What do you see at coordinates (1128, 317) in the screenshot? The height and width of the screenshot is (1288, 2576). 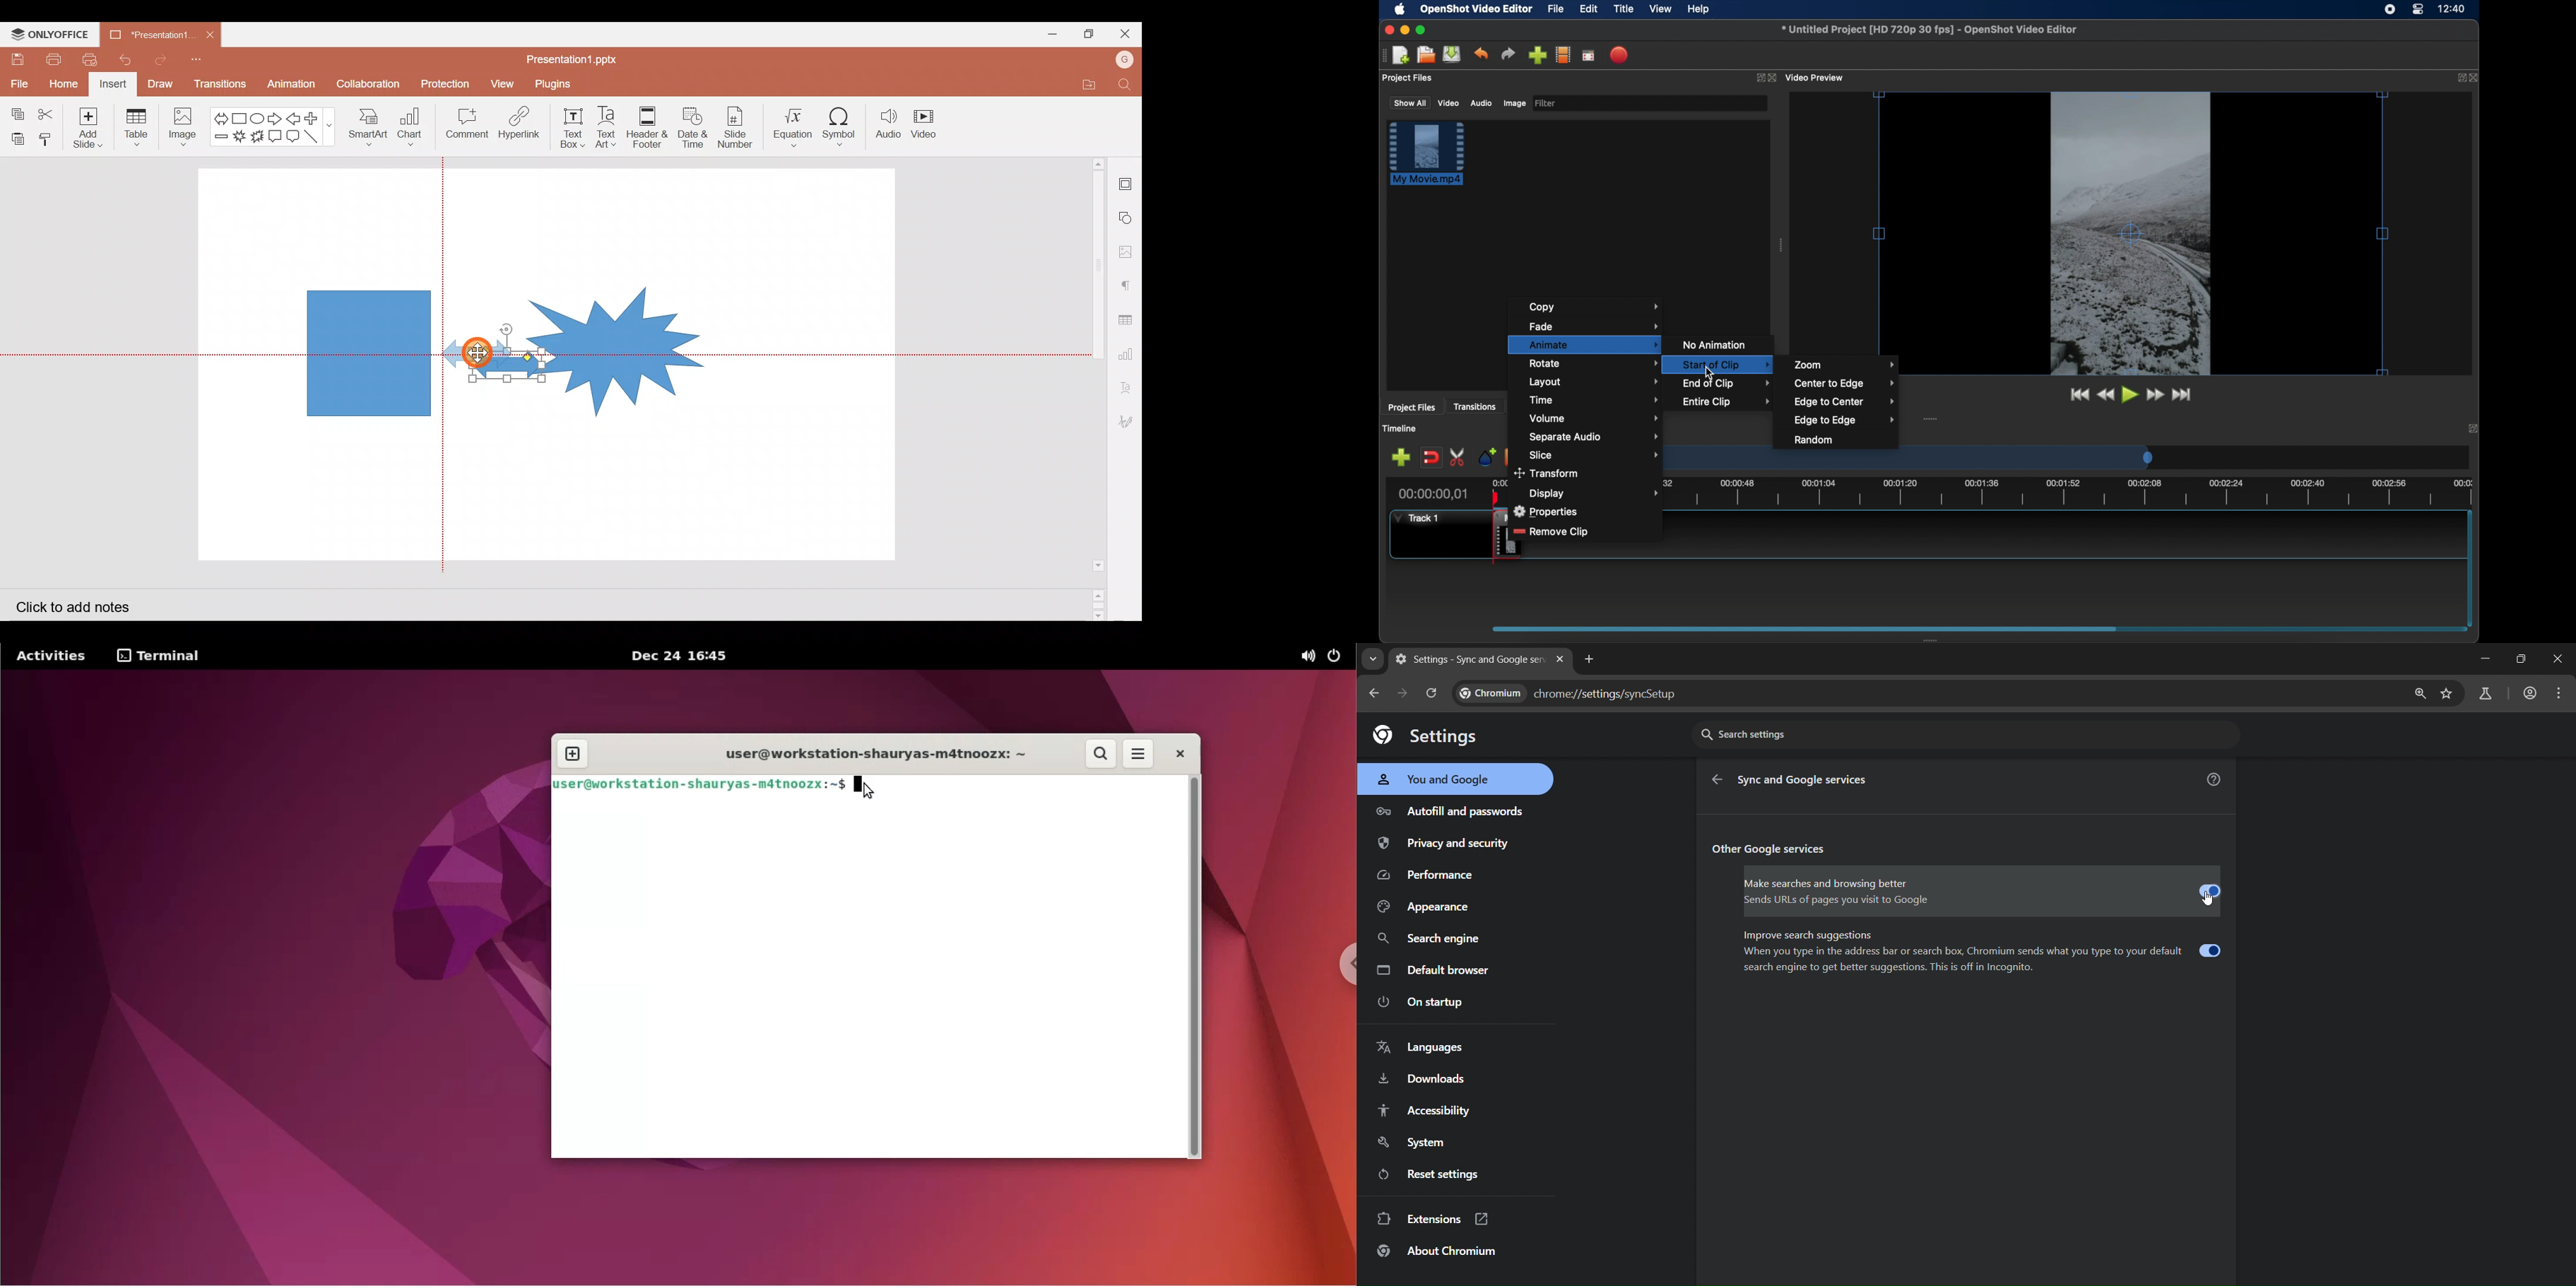 I see `Table settings` at bounding box center [1128, 317].